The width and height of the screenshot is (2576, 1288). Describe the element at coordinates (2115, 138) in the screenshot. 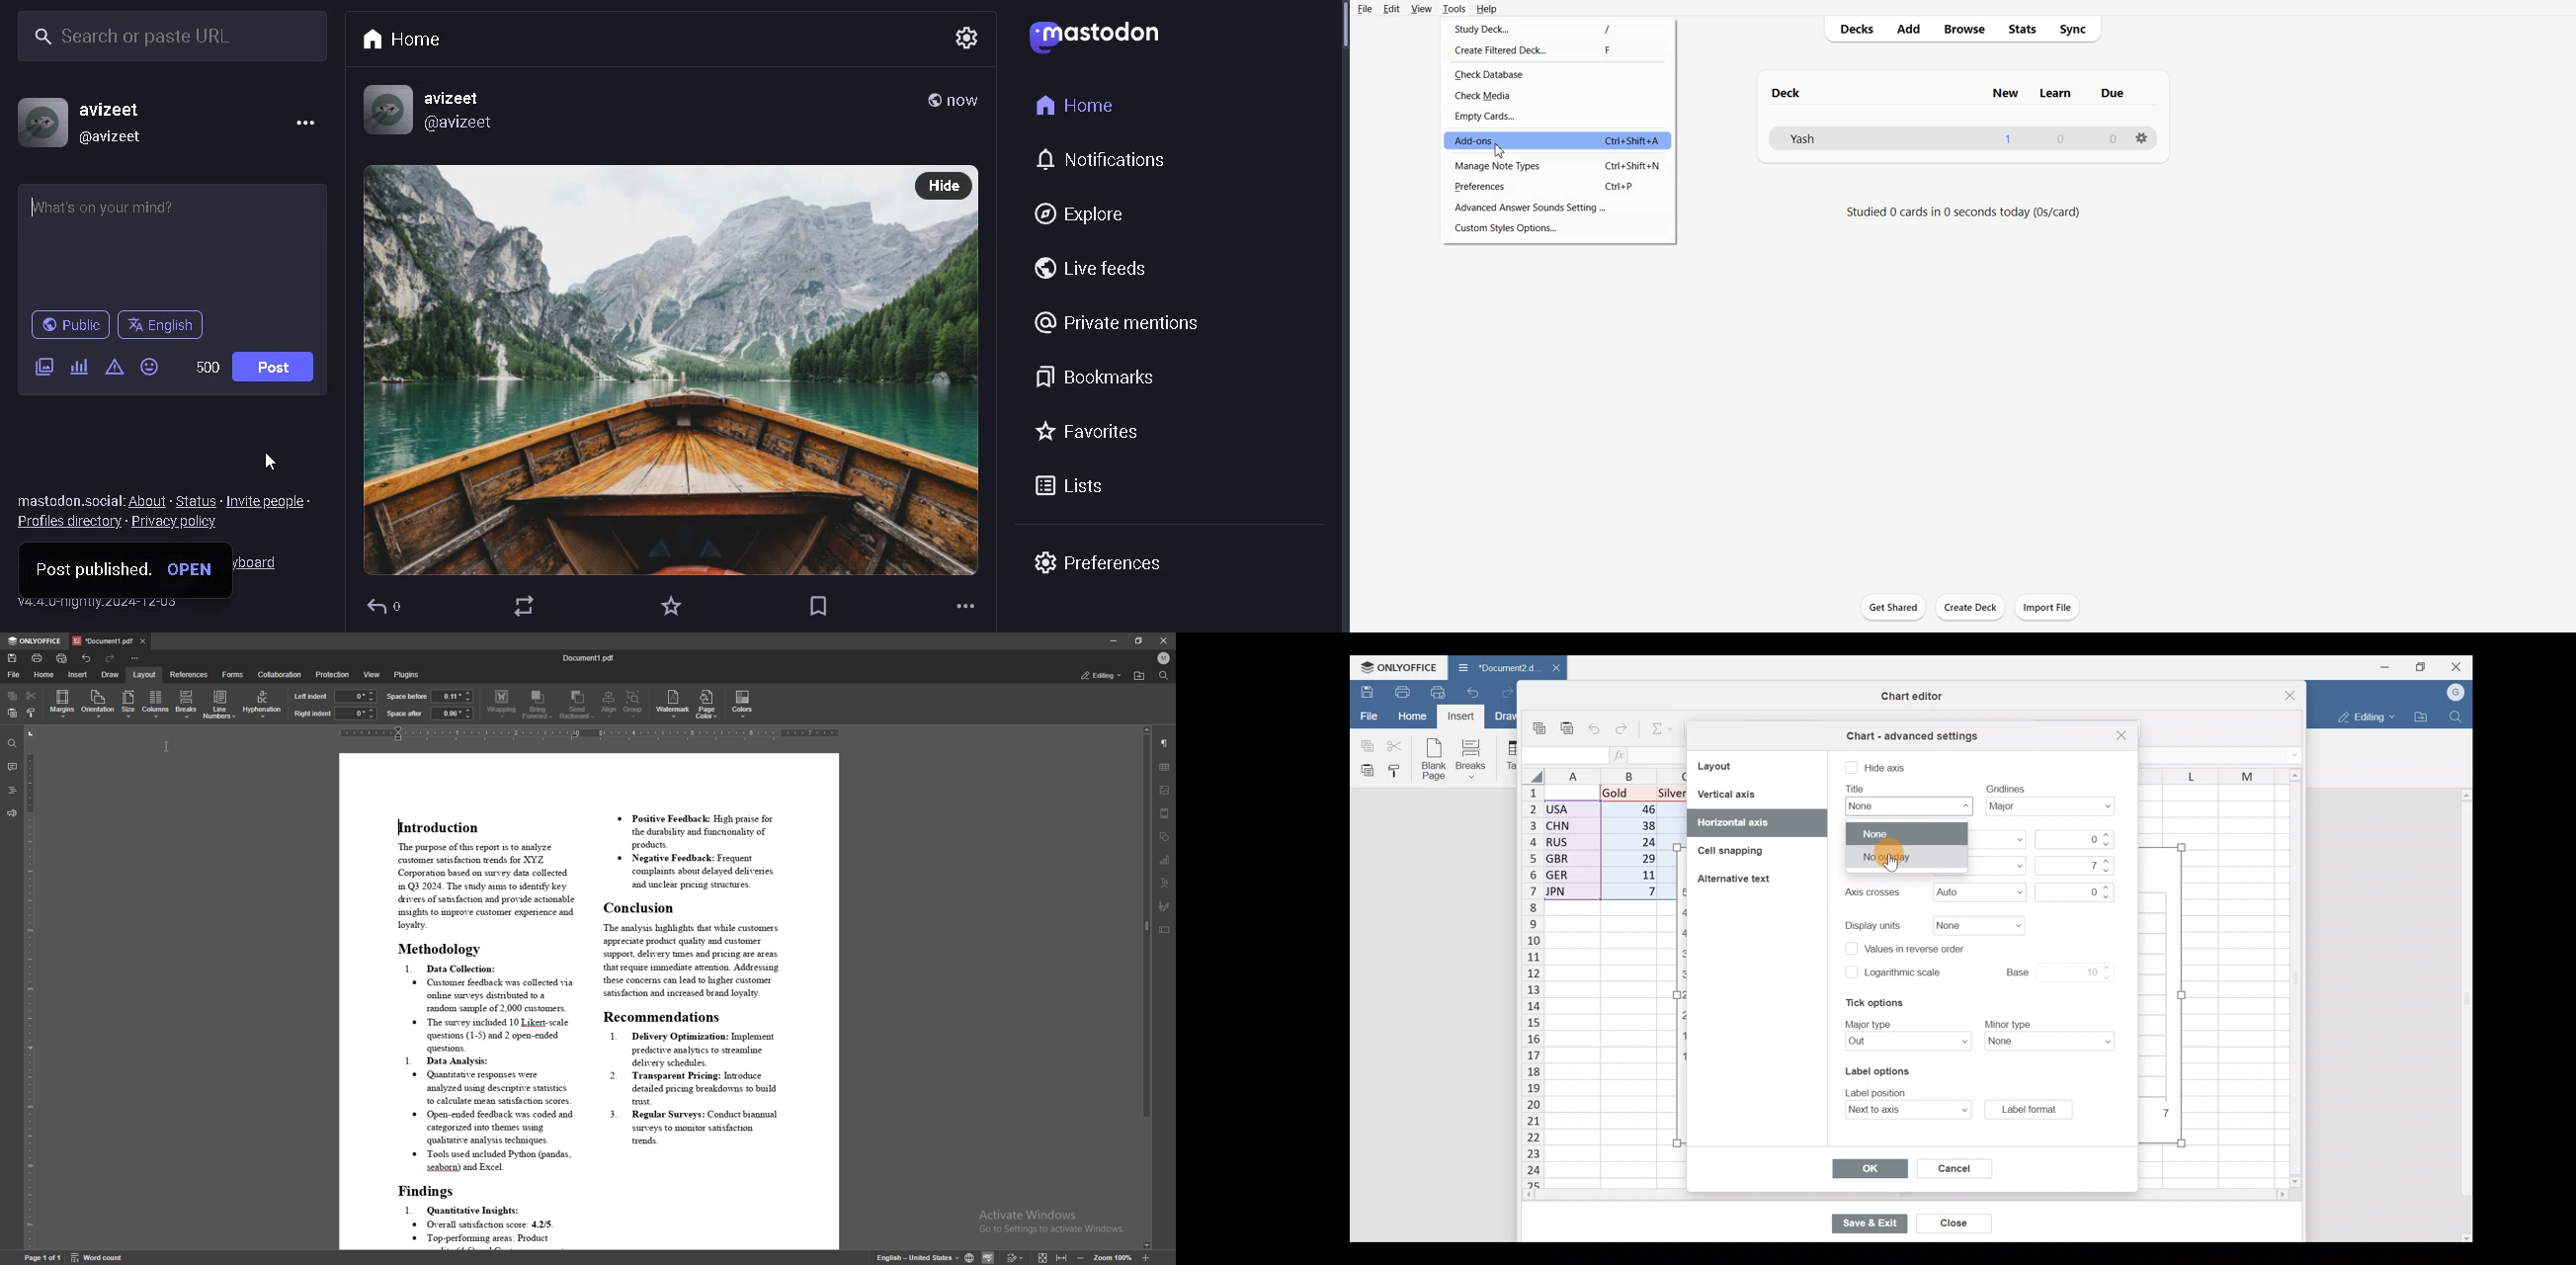

I see `0` at that location.